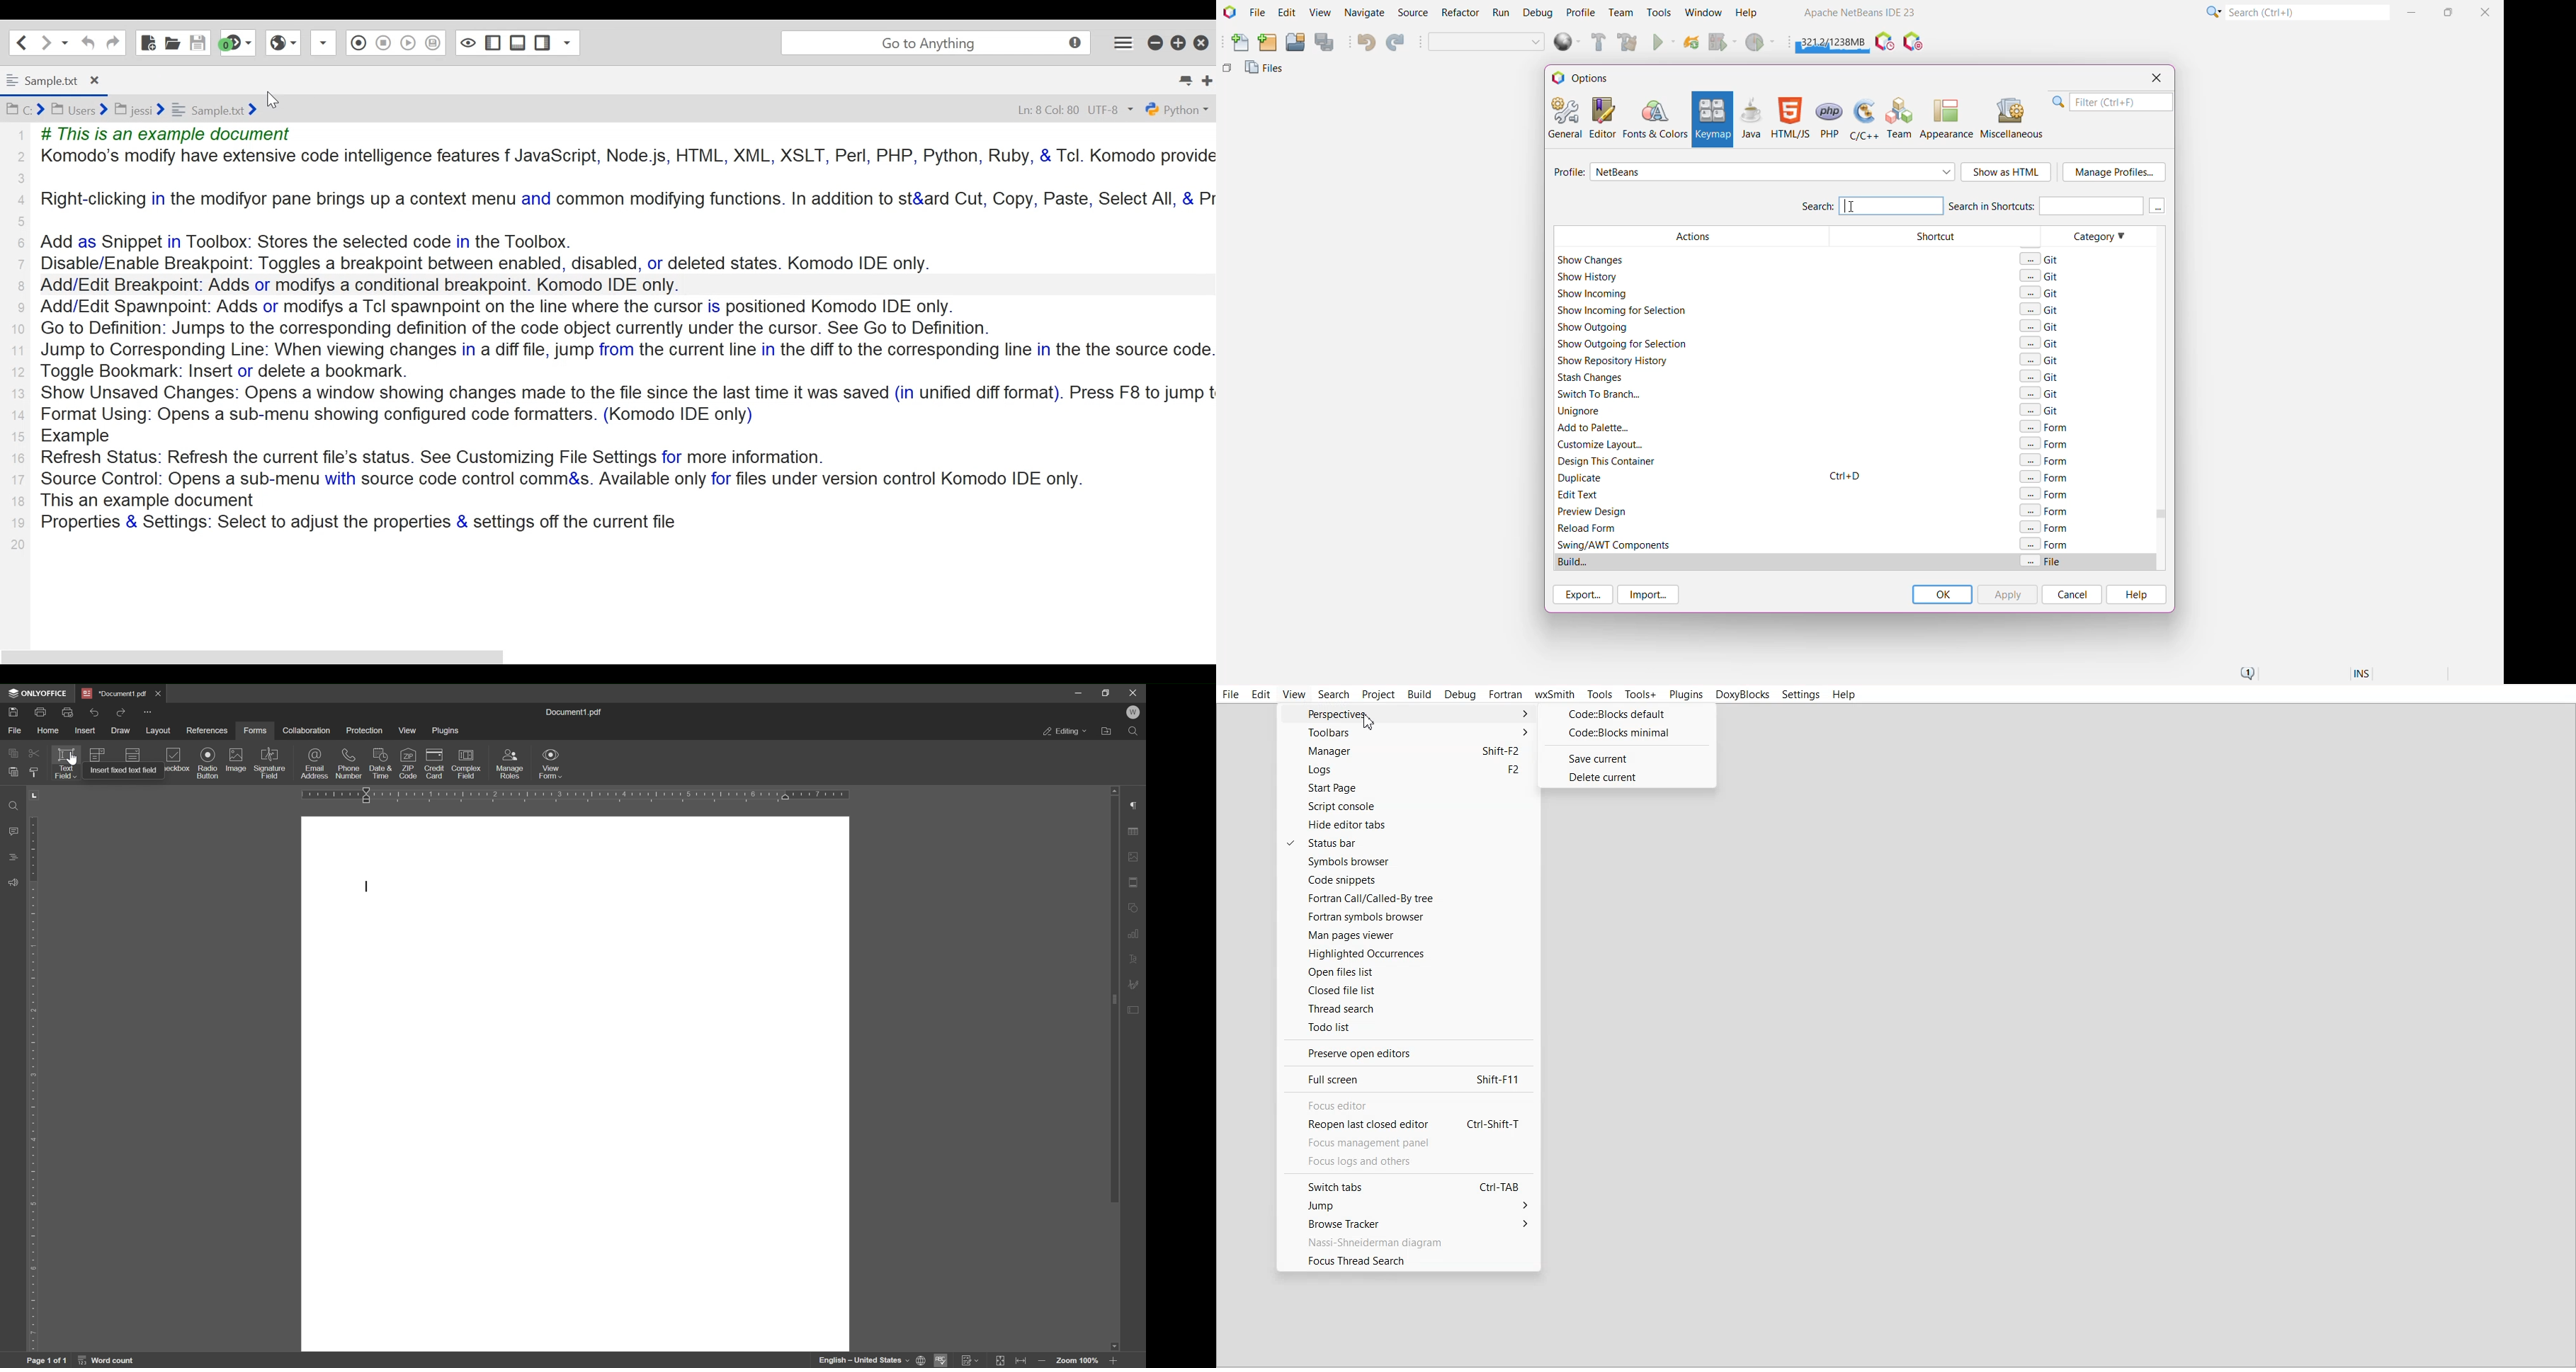 This screenshot has height=1372, width=2576. I want to click on DoxyBlocks, so click(1743, 695).